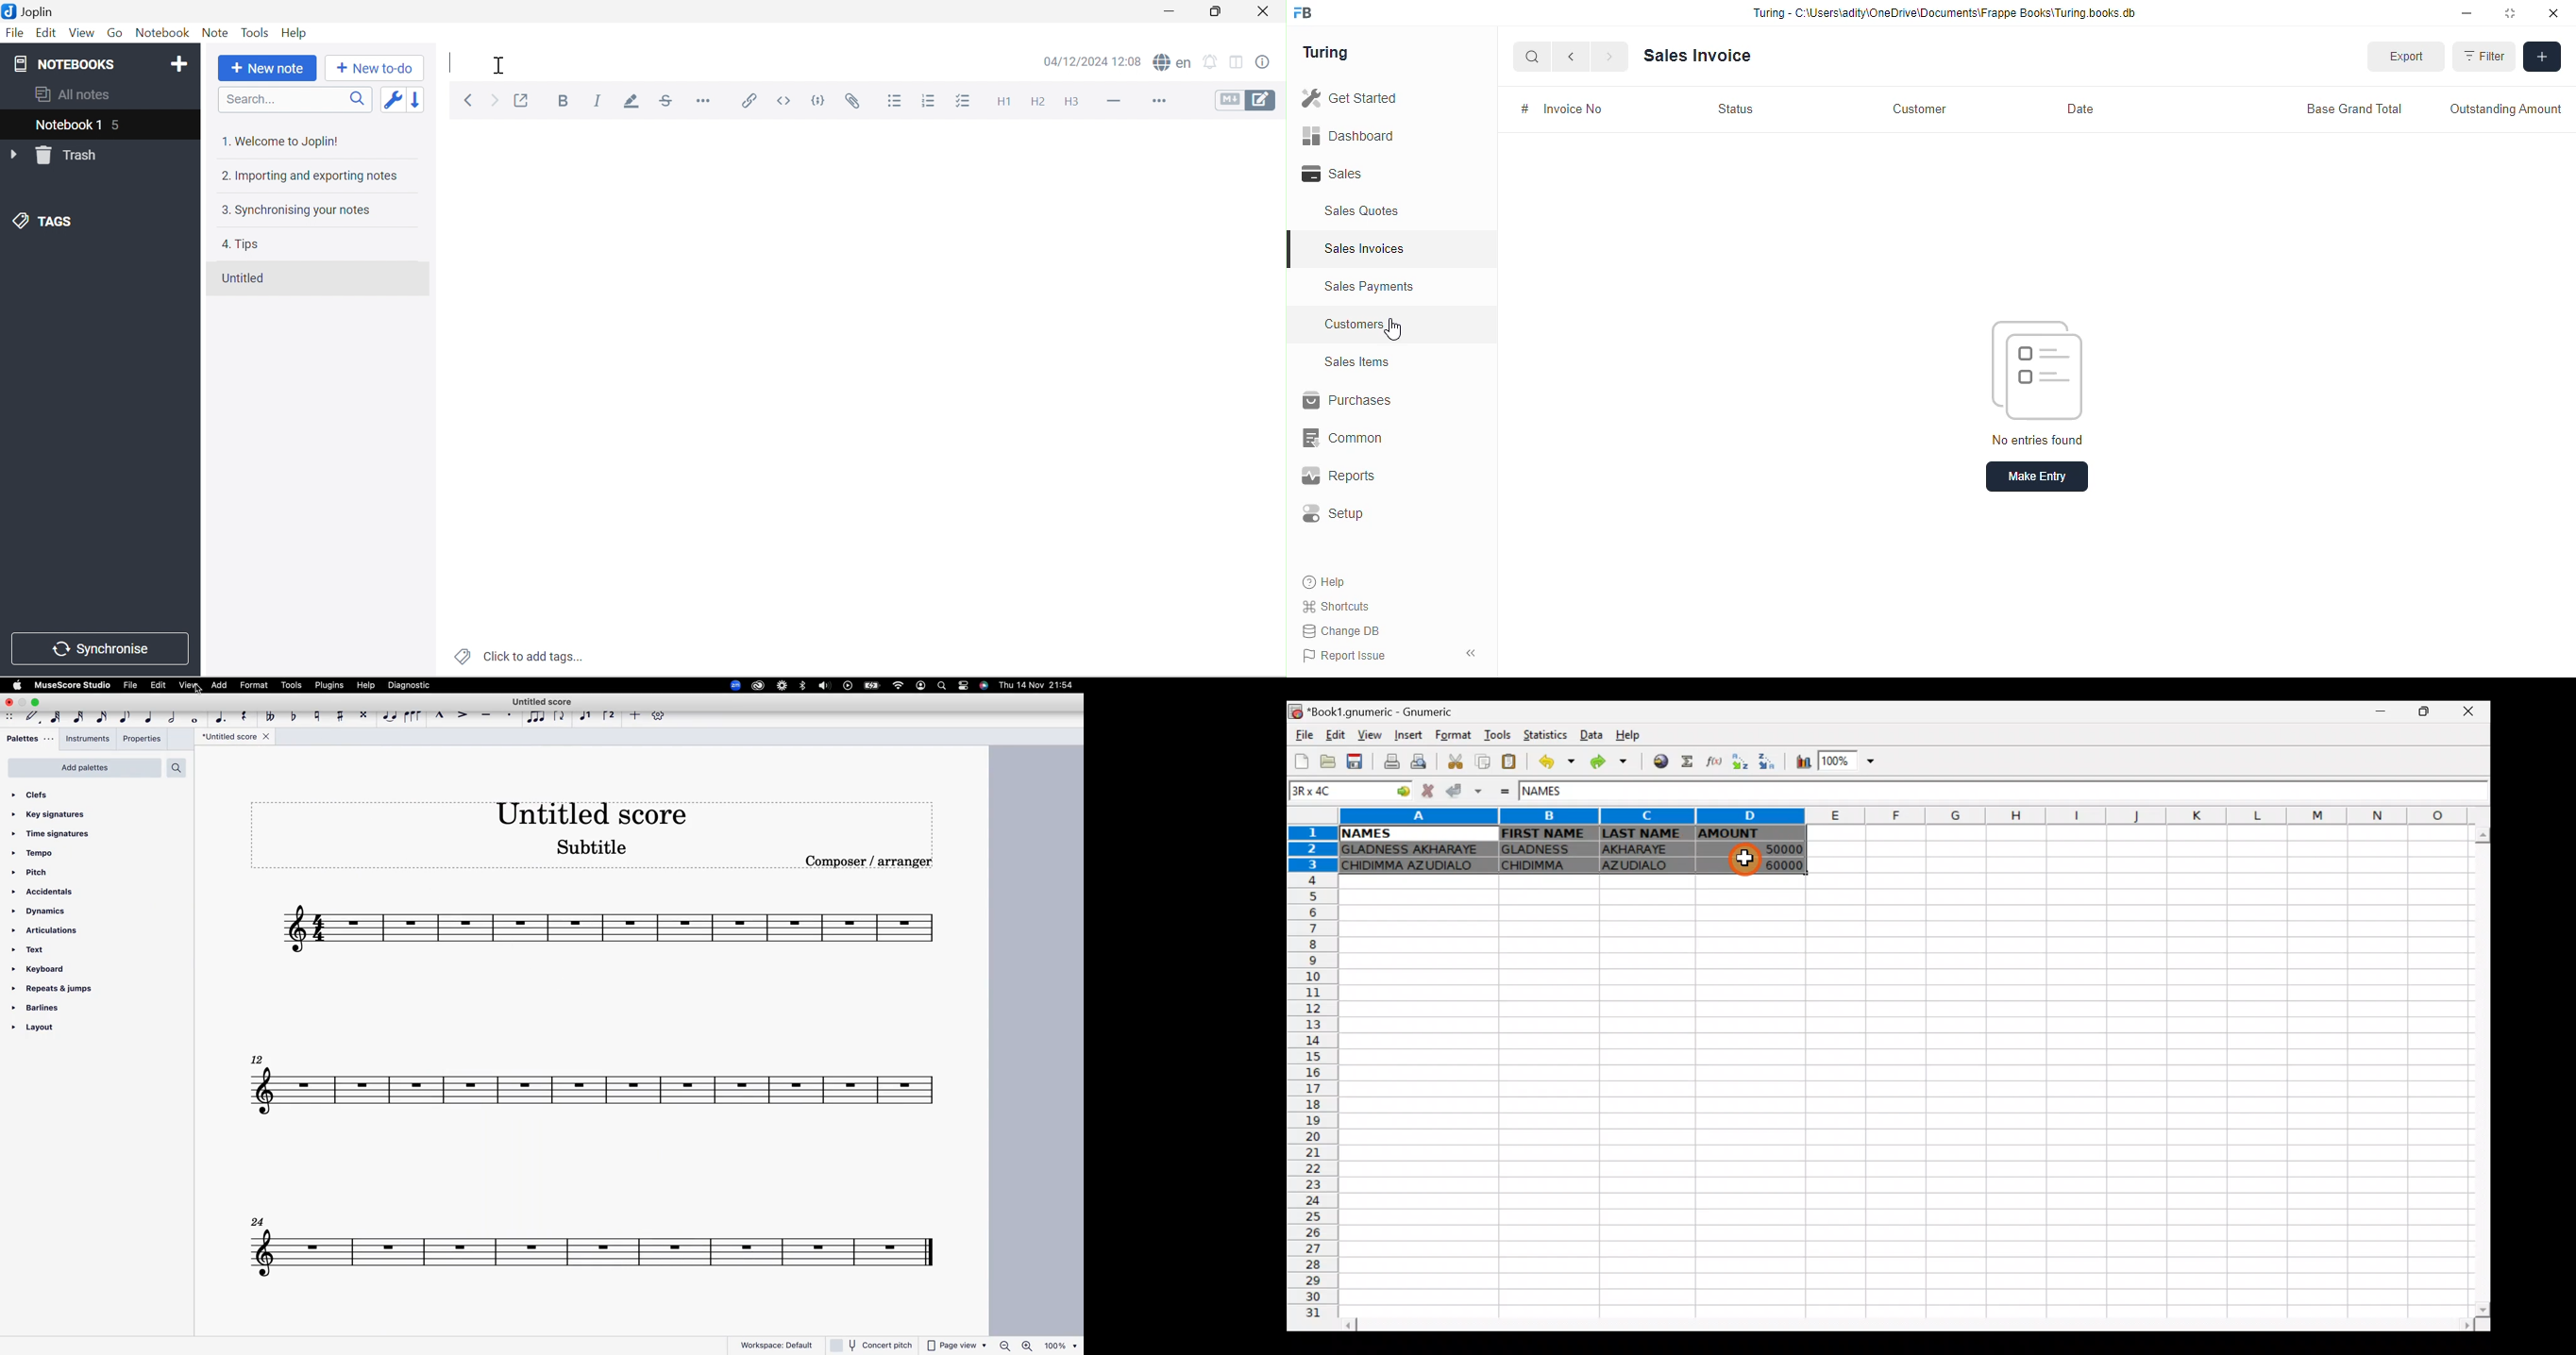 The height and width of the screenshot is (1372, 2576). Describe the element at coordinates (1646, 851) in the screenshot. I see `AKHARAYE` at that location.